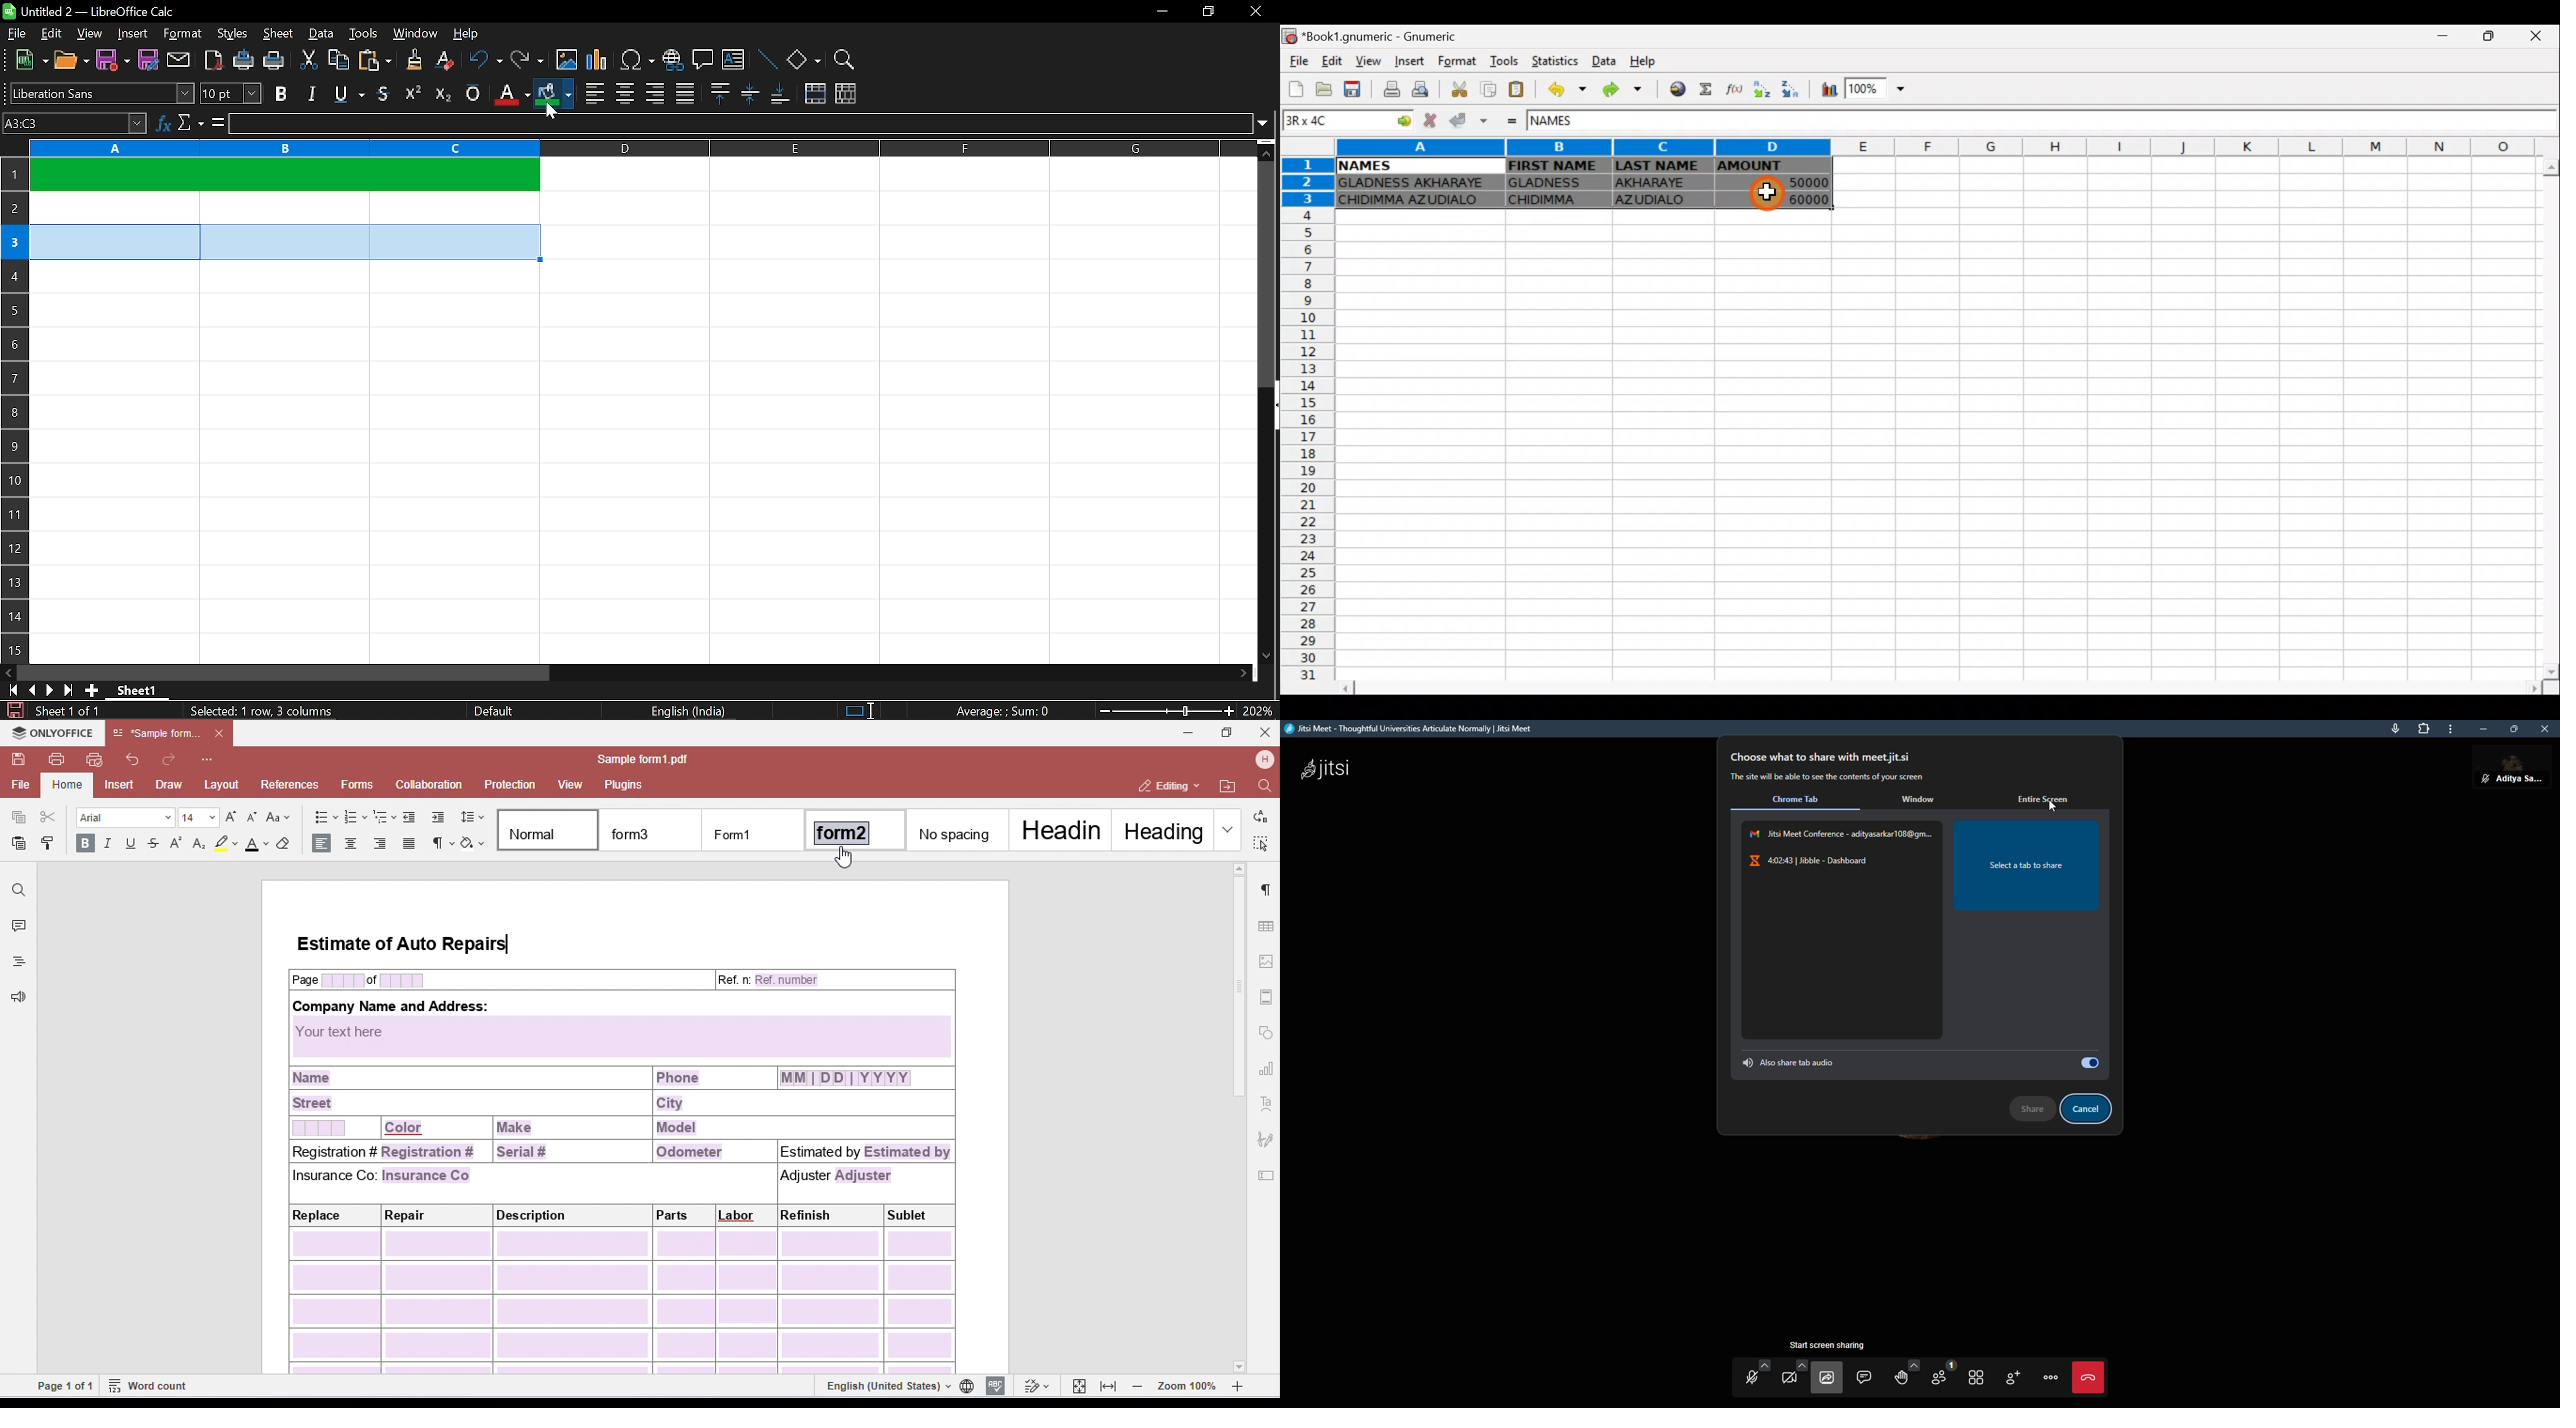  I want to click on text color, so click(510, 94).